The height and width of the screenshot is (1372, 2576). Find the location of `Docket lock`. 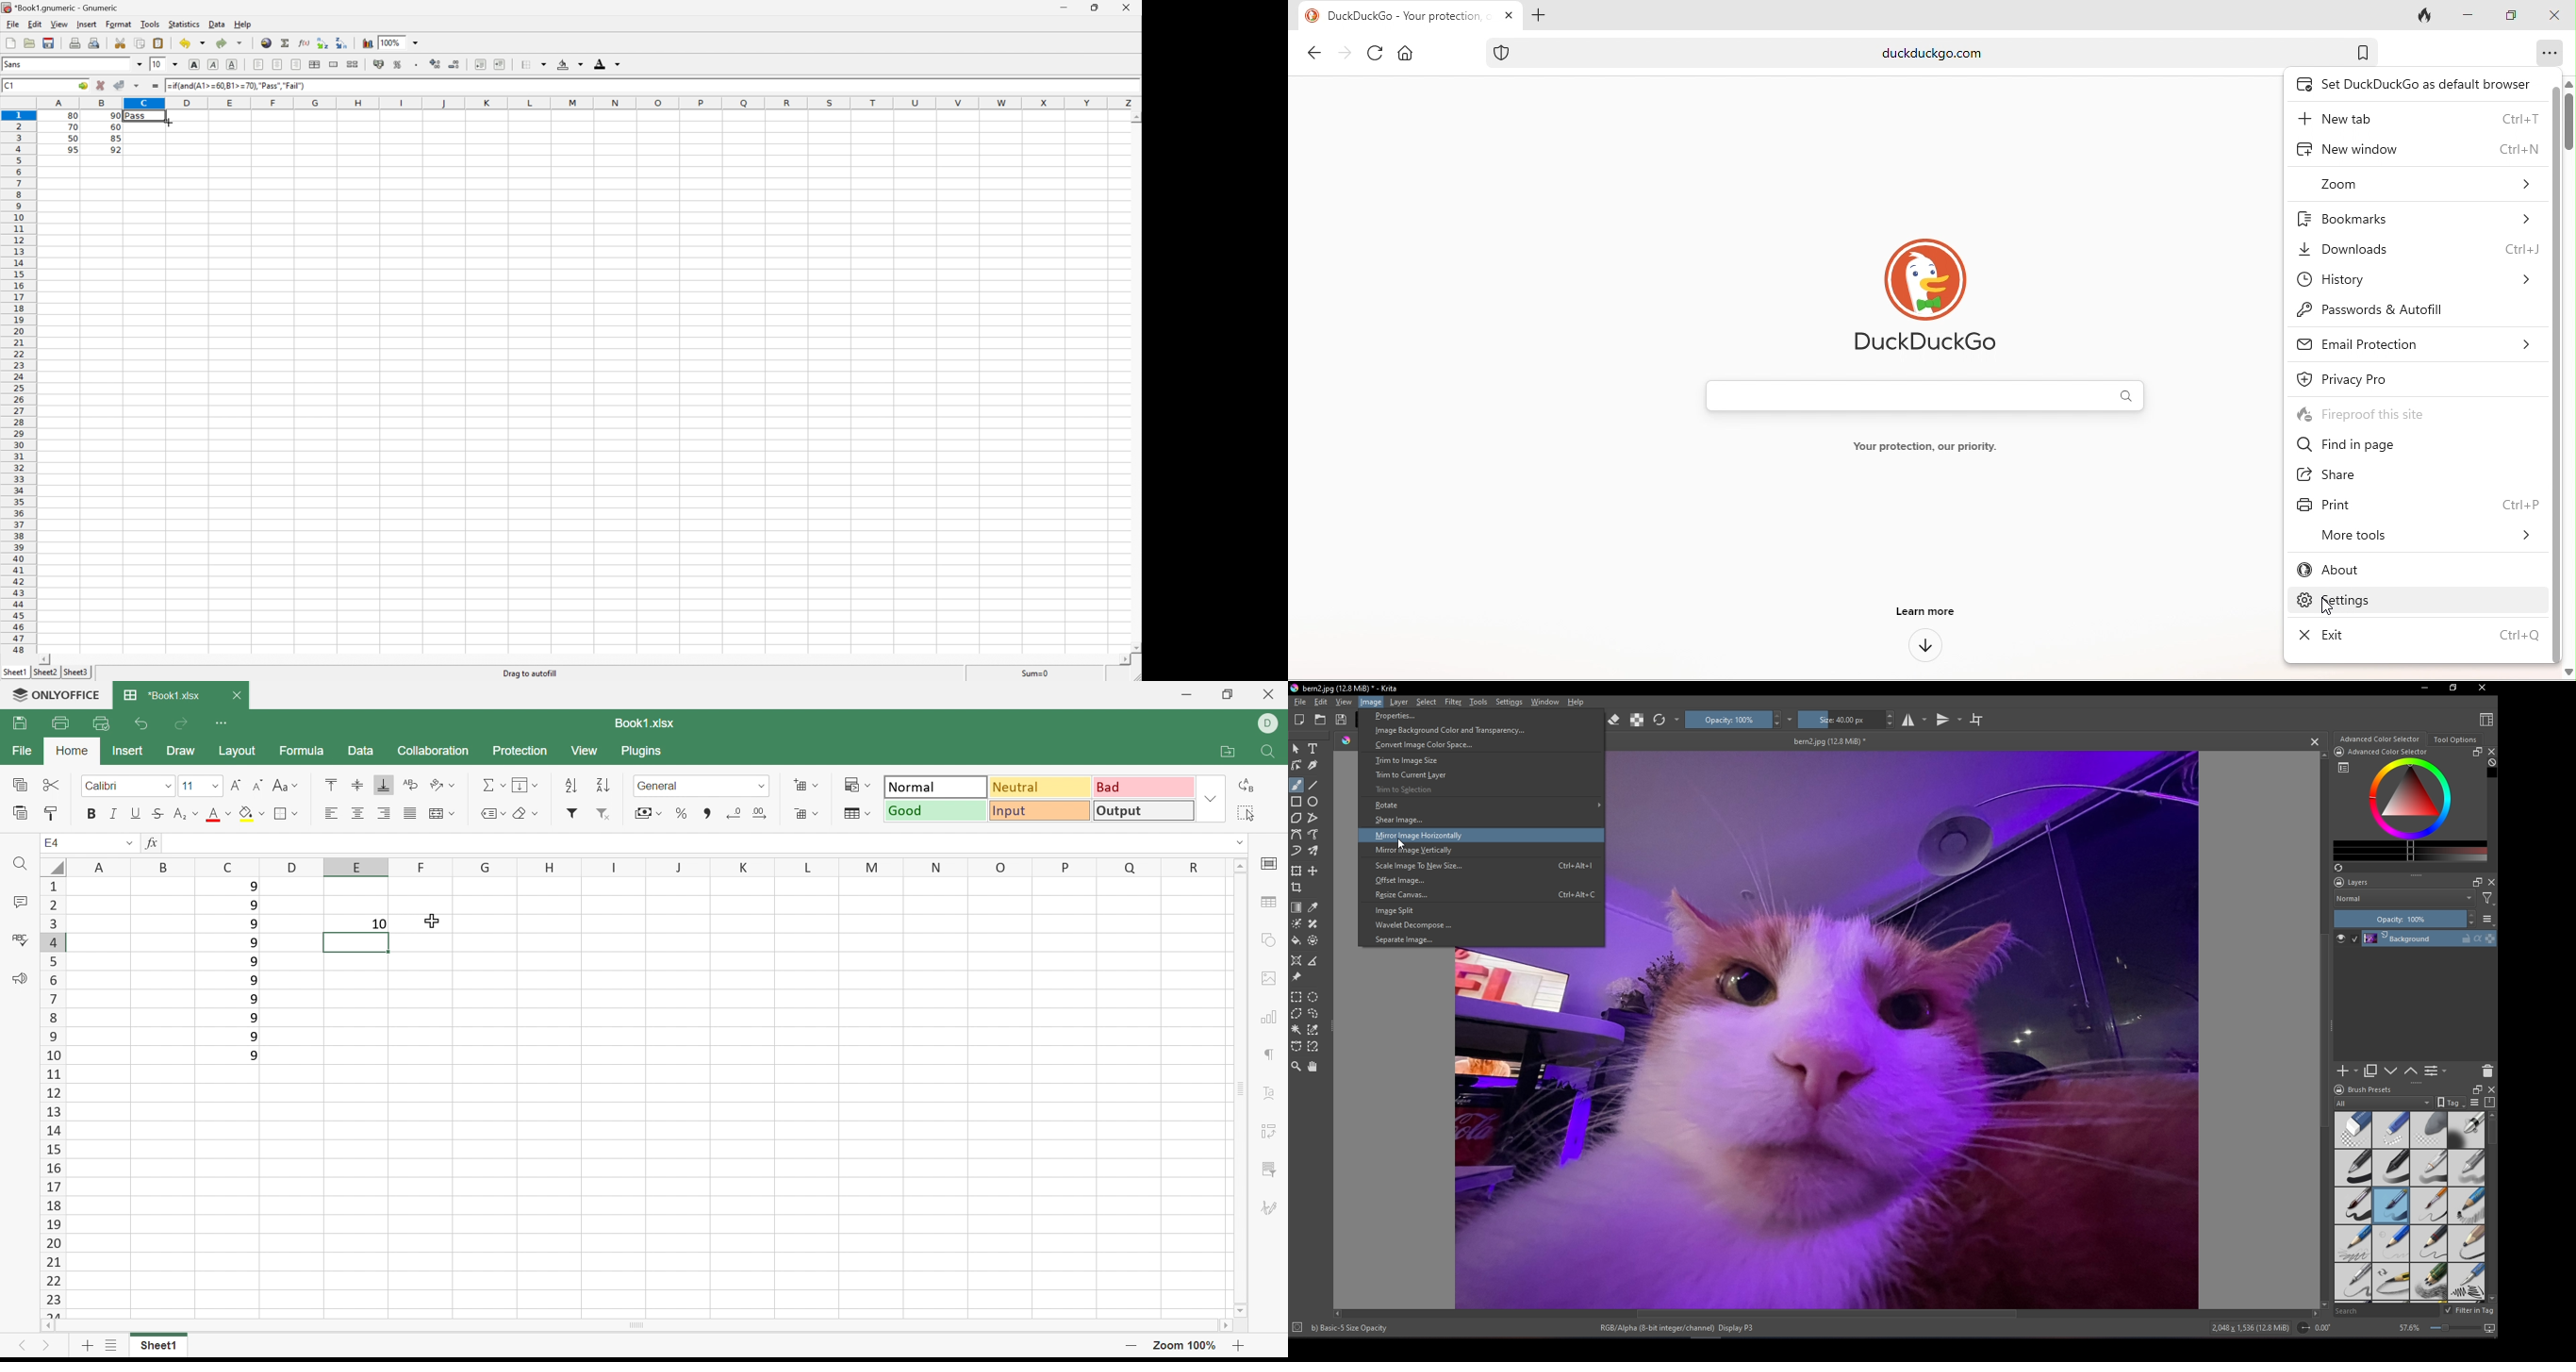

Docket lock is located at coordinates (2340, 882).